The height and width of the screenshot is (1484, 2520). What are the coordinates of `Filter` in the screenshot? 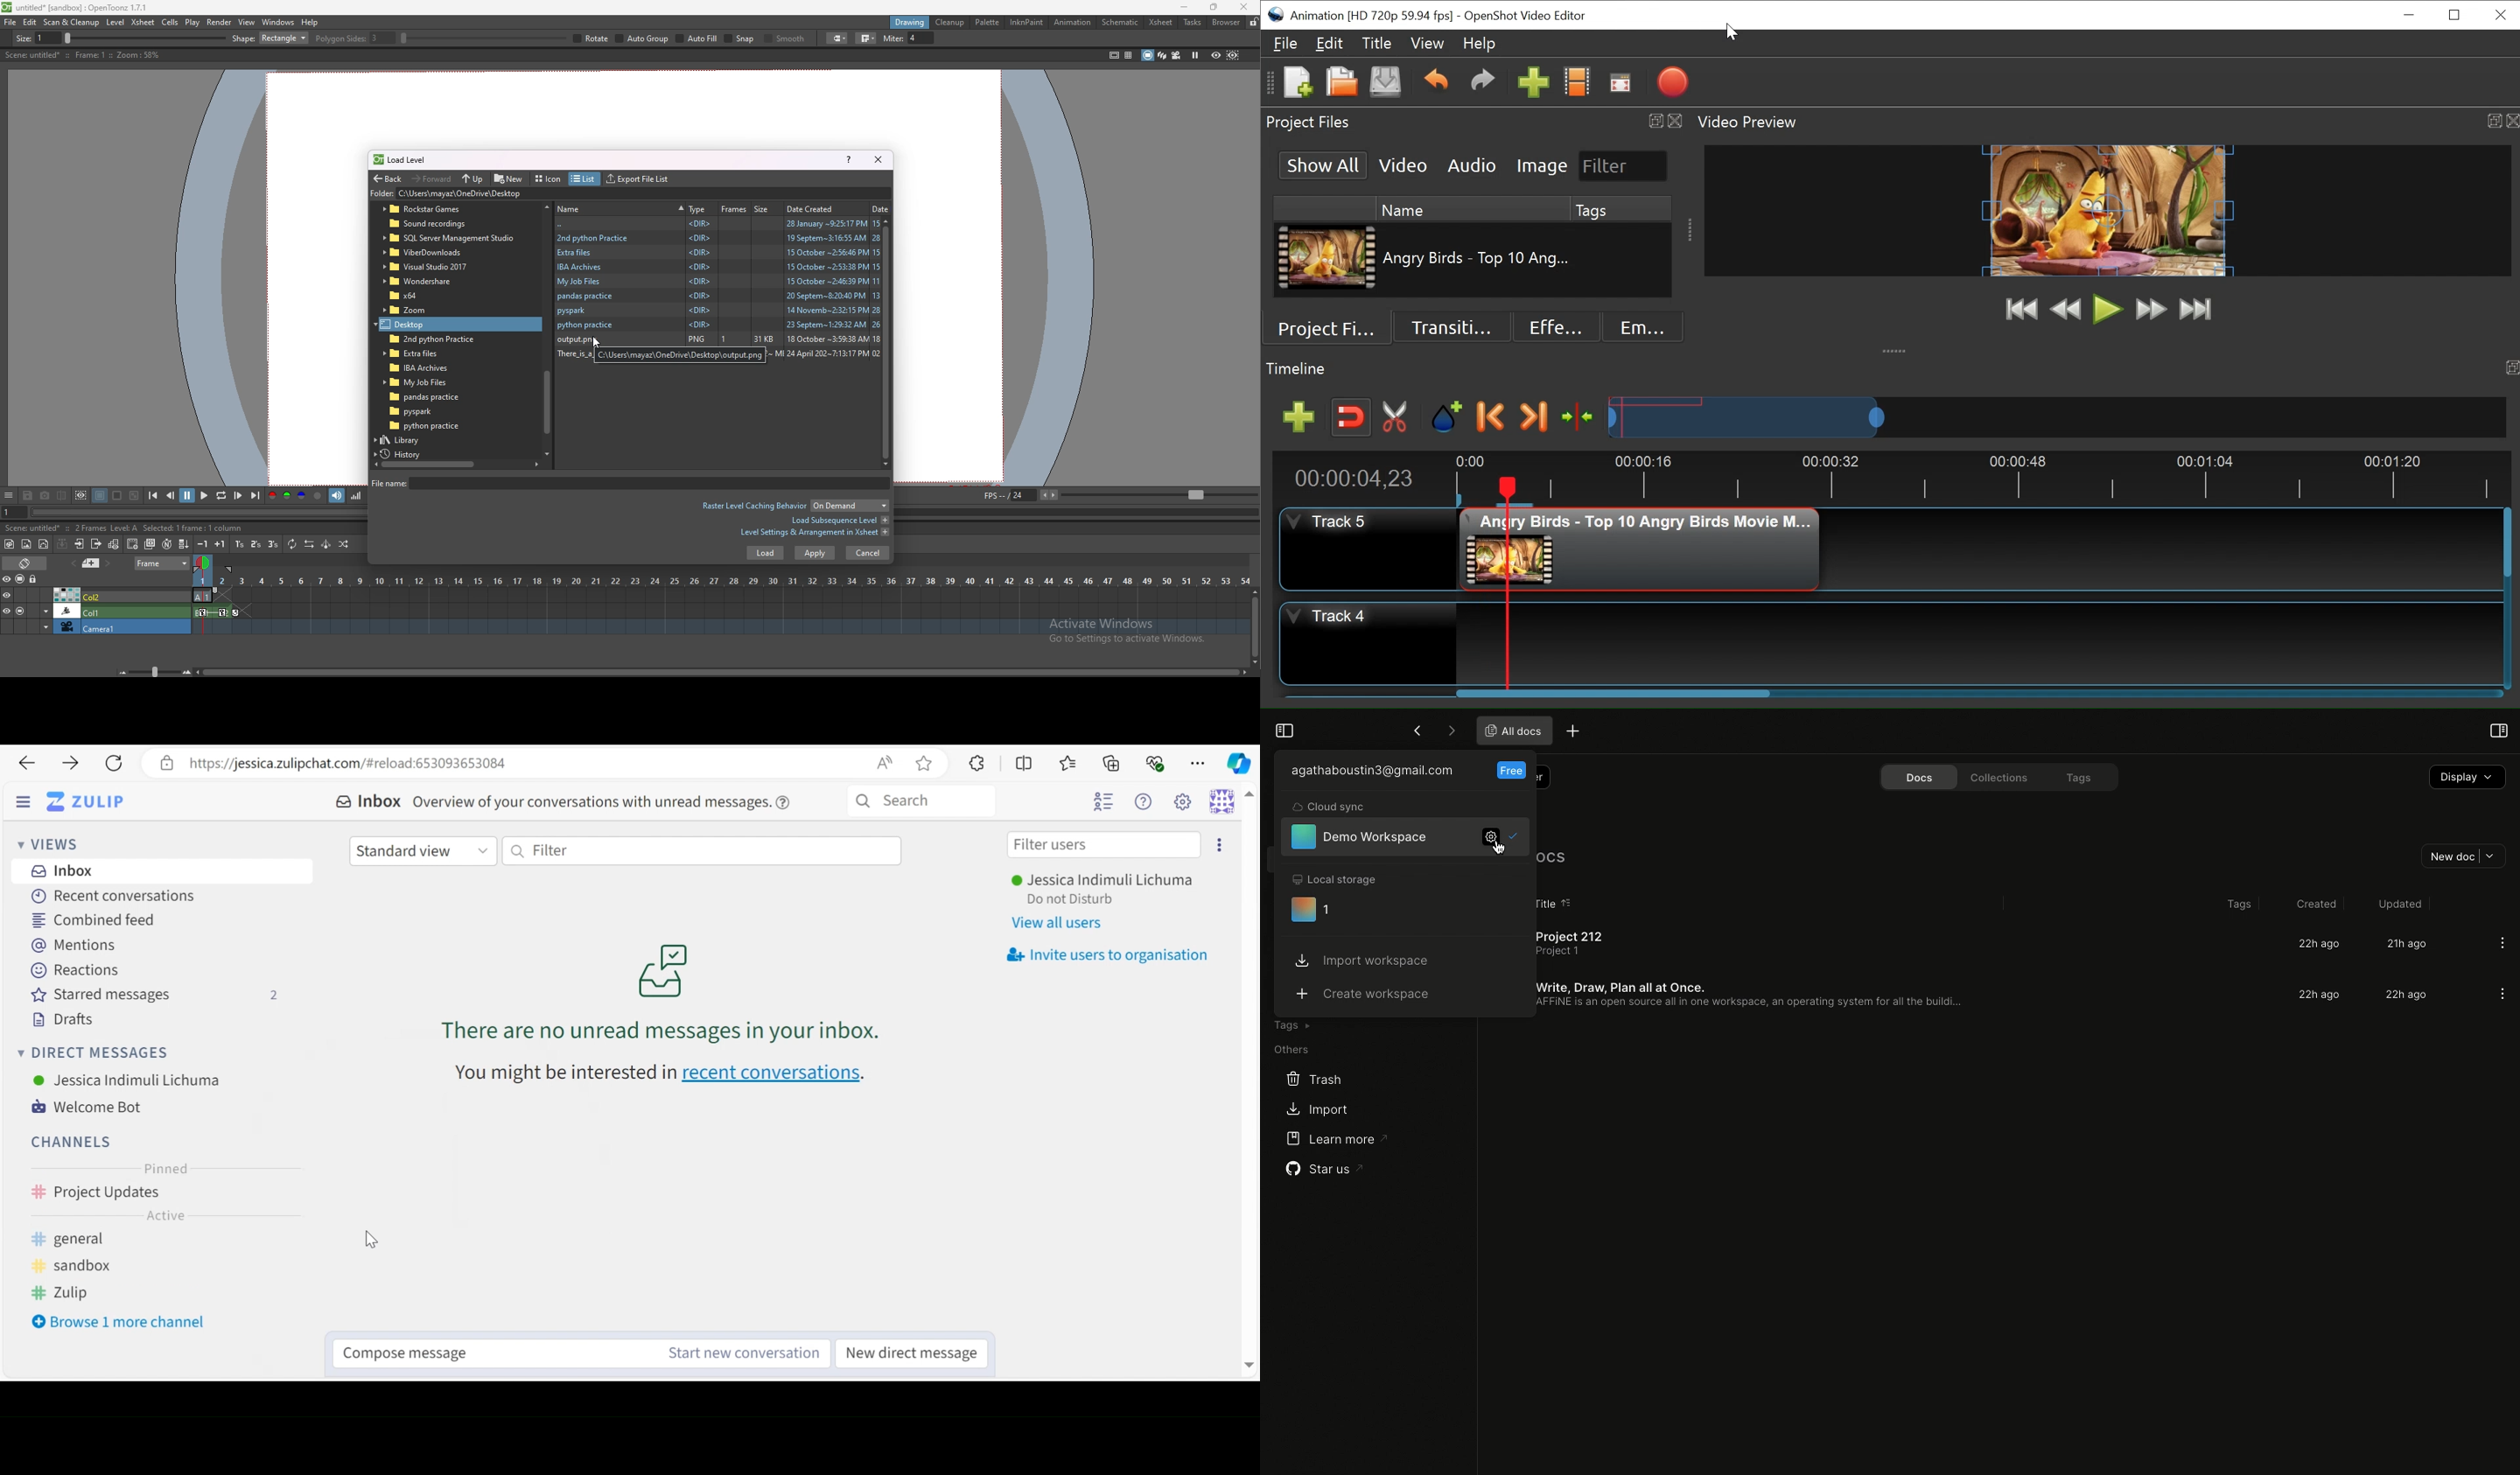 It's located at (702, 850).